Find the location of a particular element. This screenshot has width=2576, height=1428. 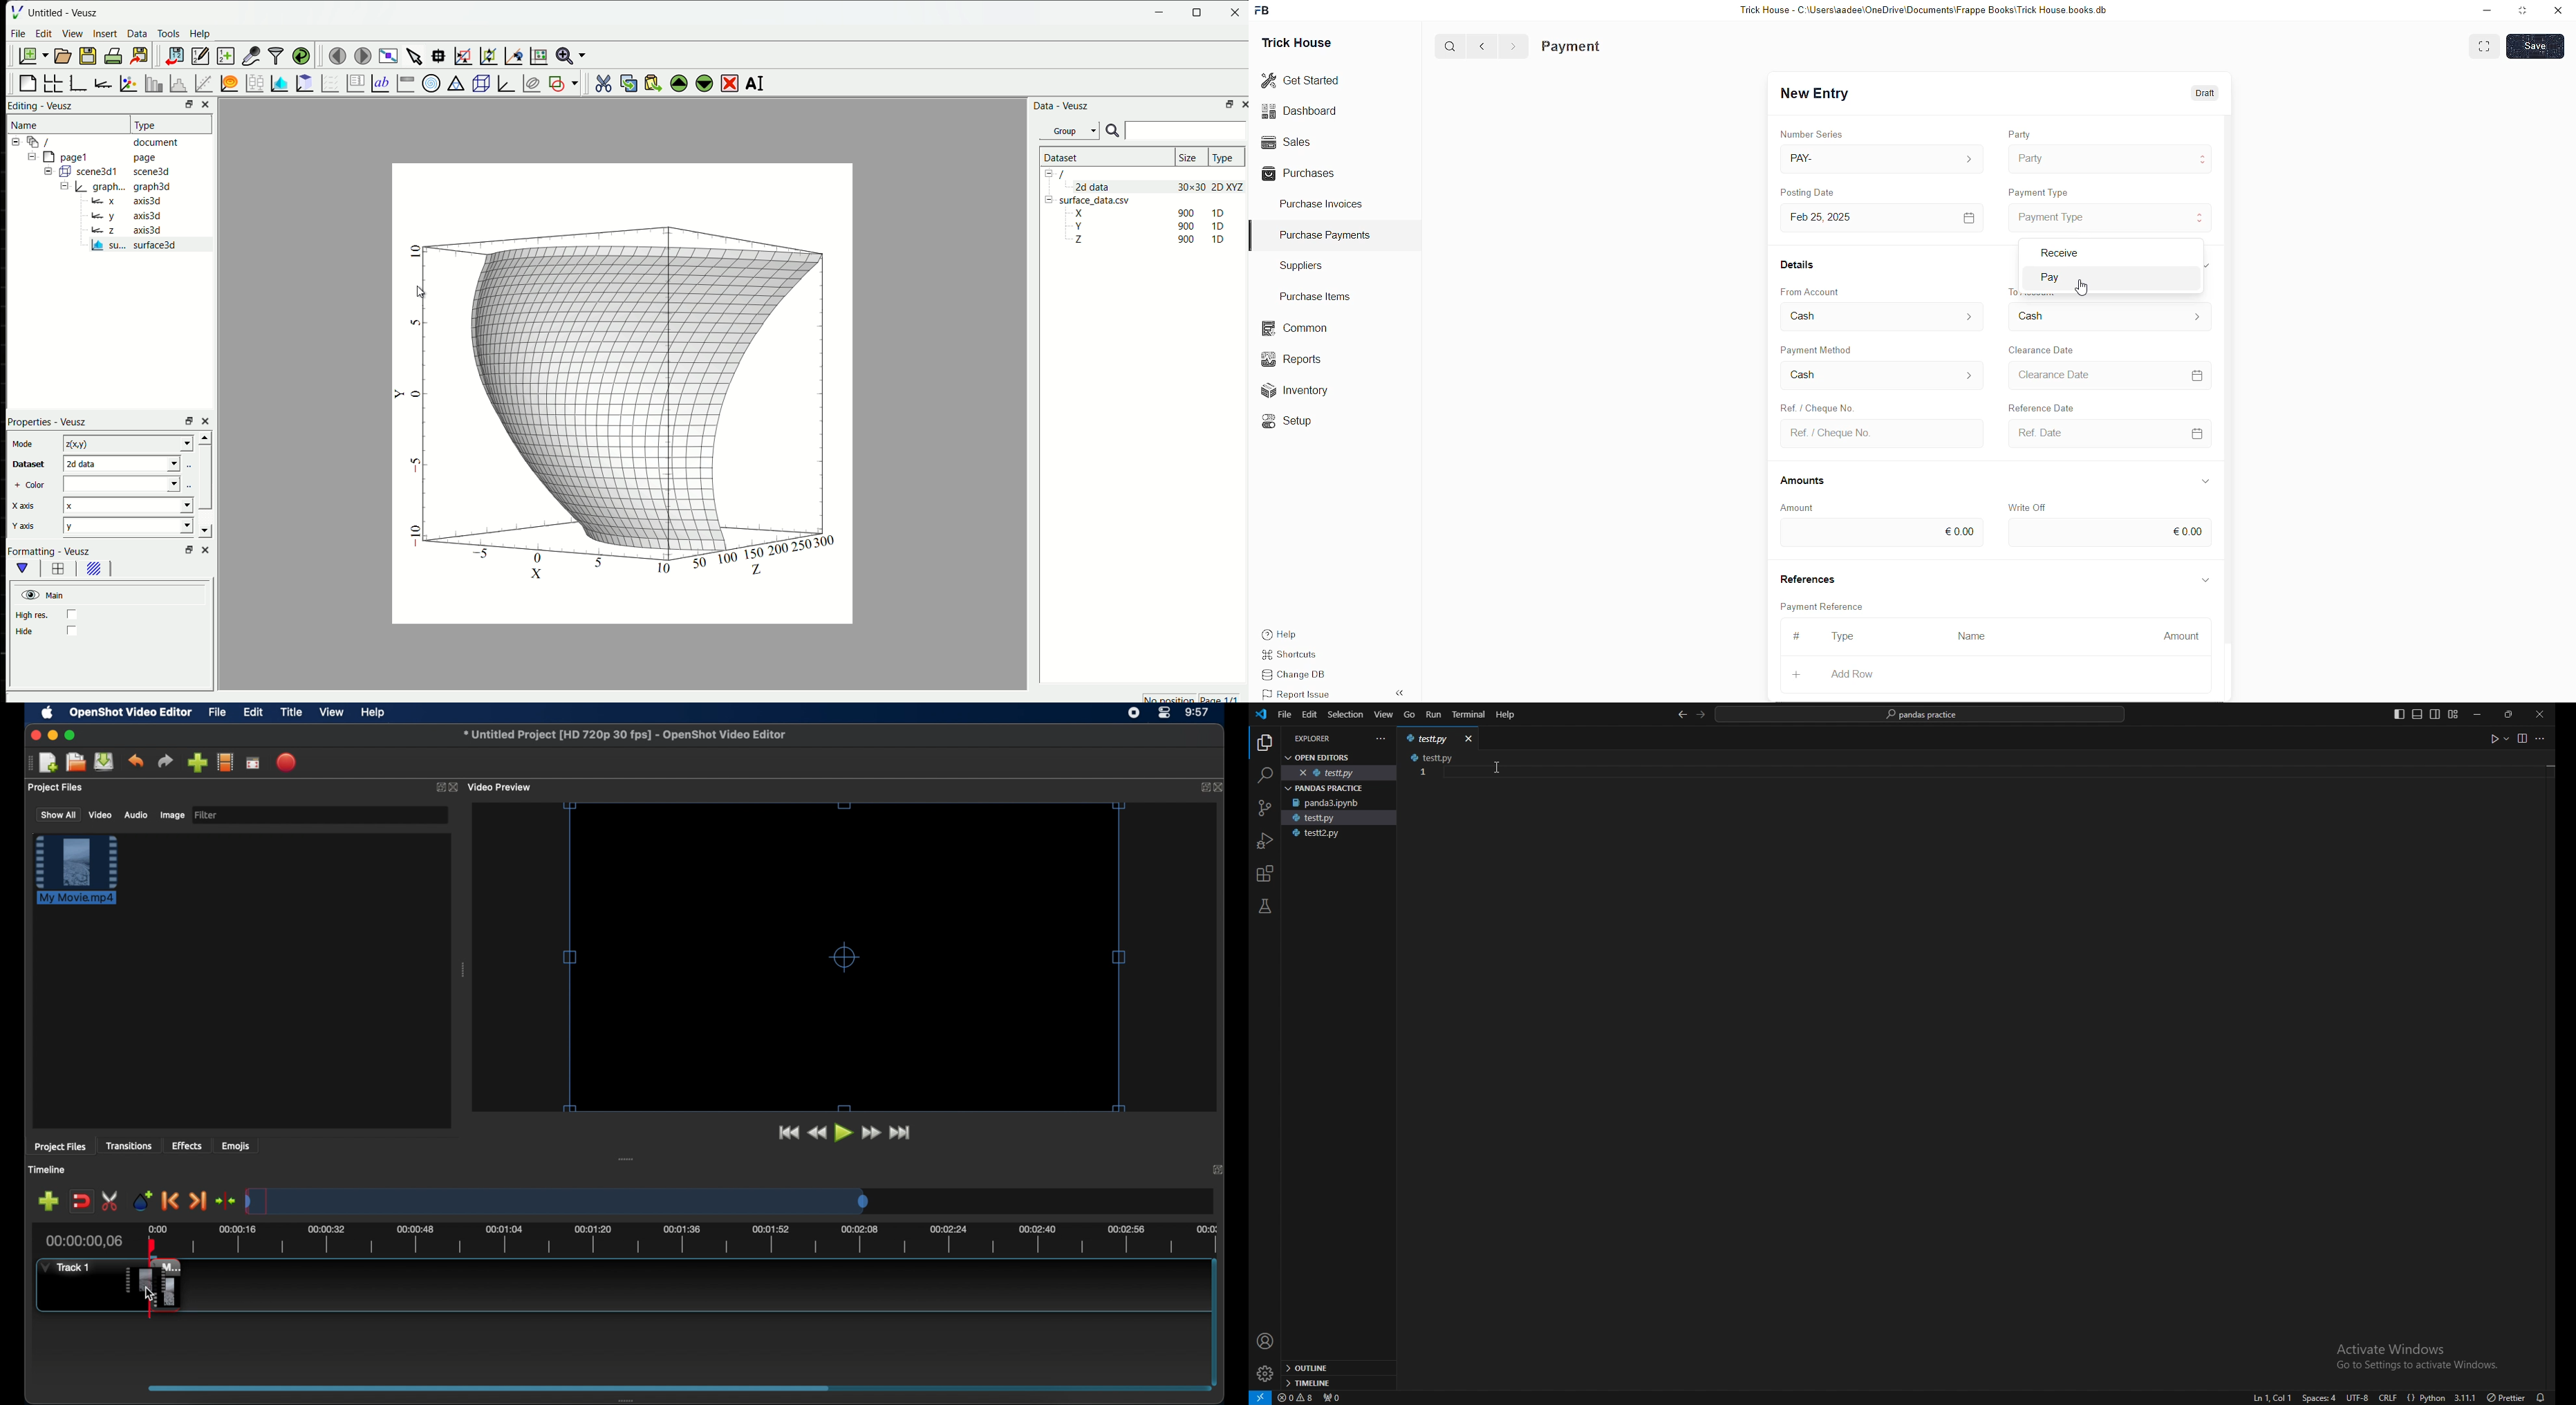

Shortcuts is located at coordinates (1298, 656).